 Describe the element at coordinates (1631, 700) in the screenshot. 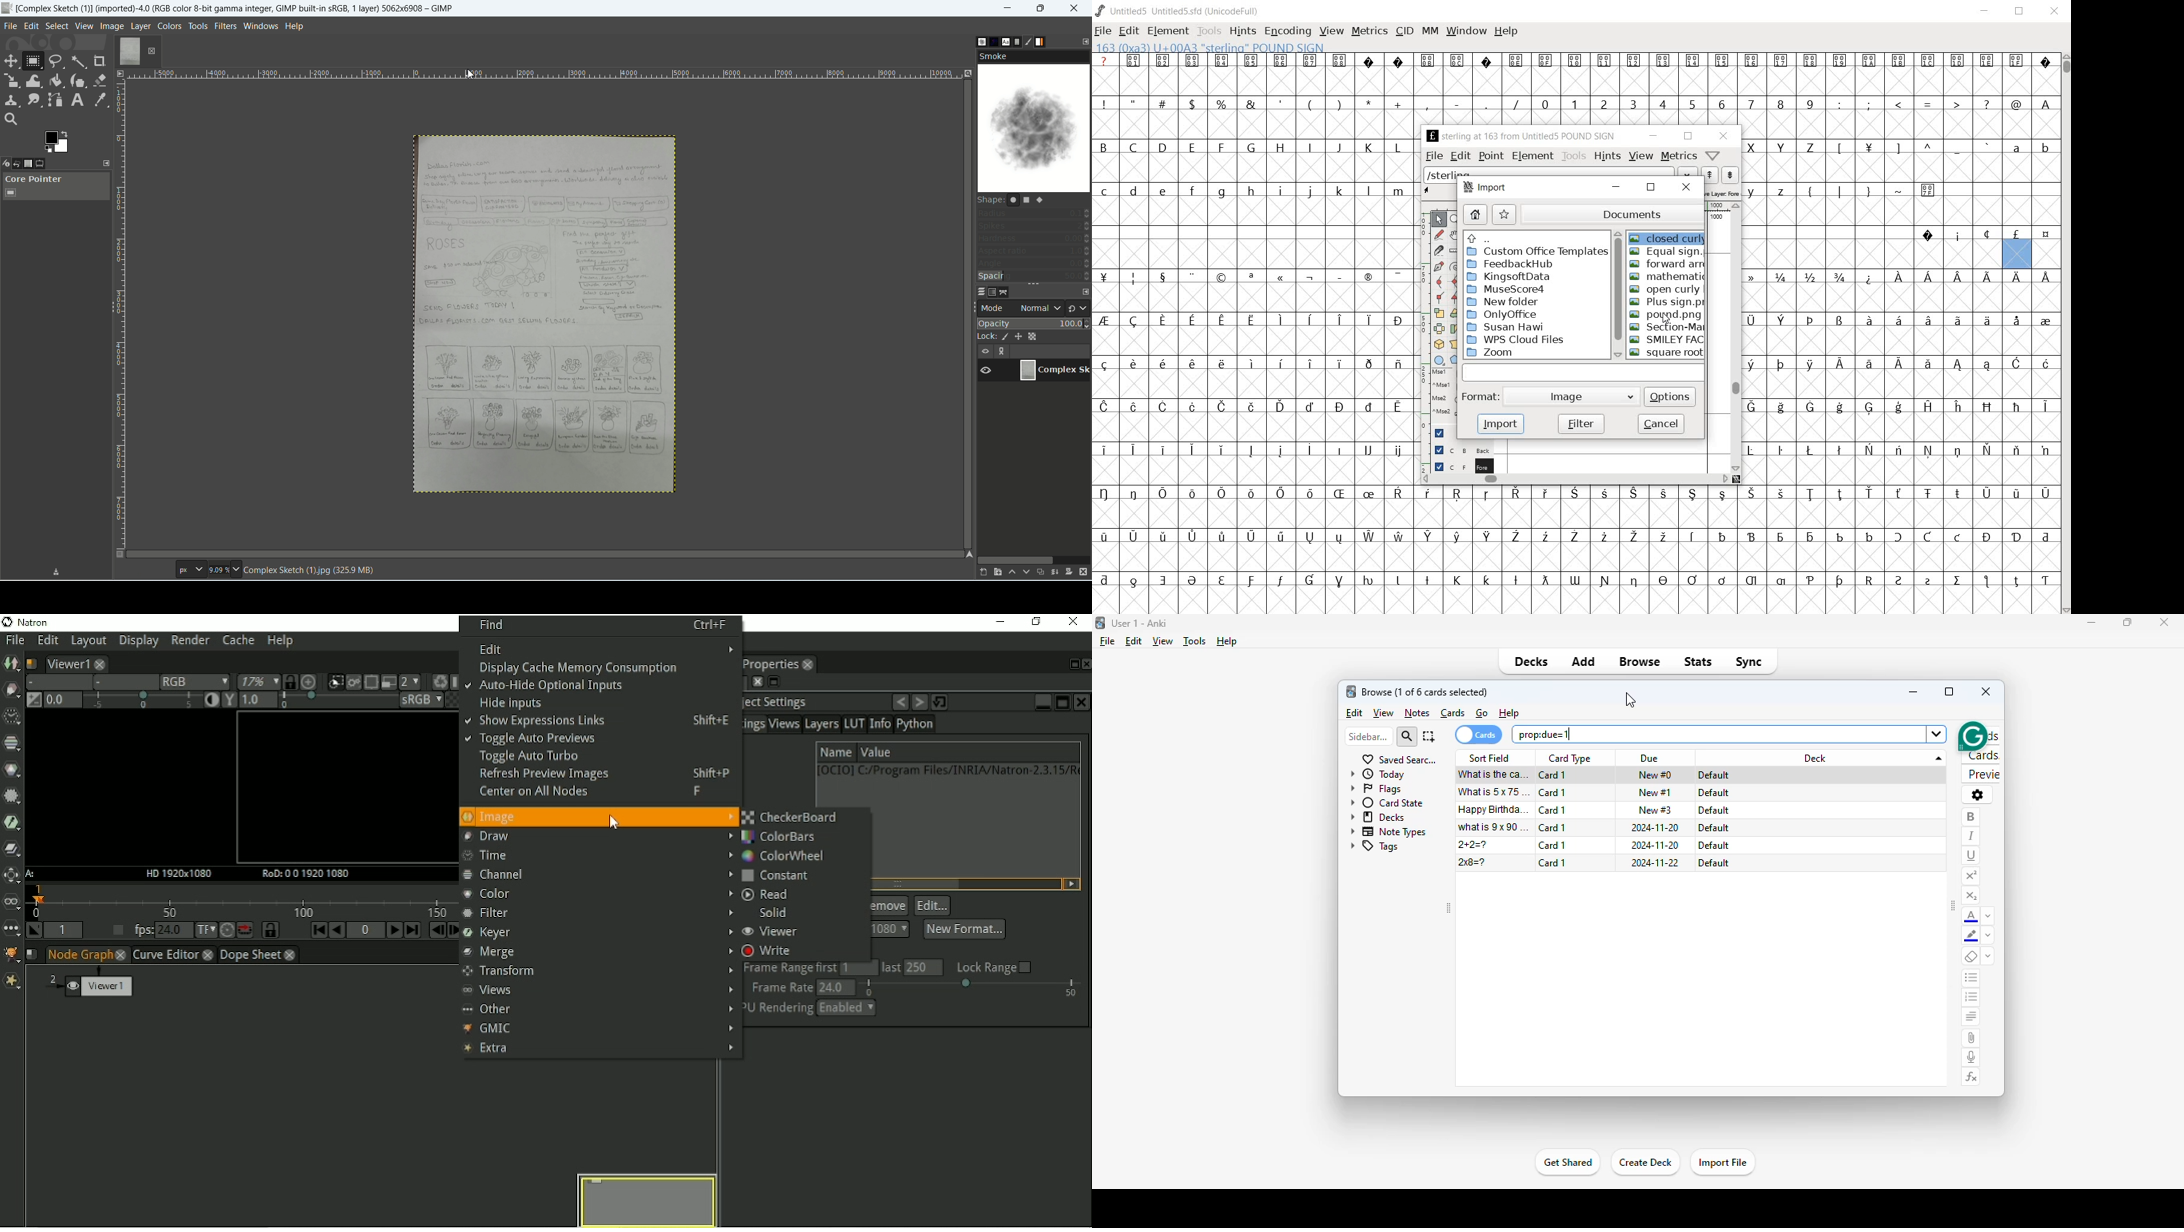

I see `cursor` at that location.